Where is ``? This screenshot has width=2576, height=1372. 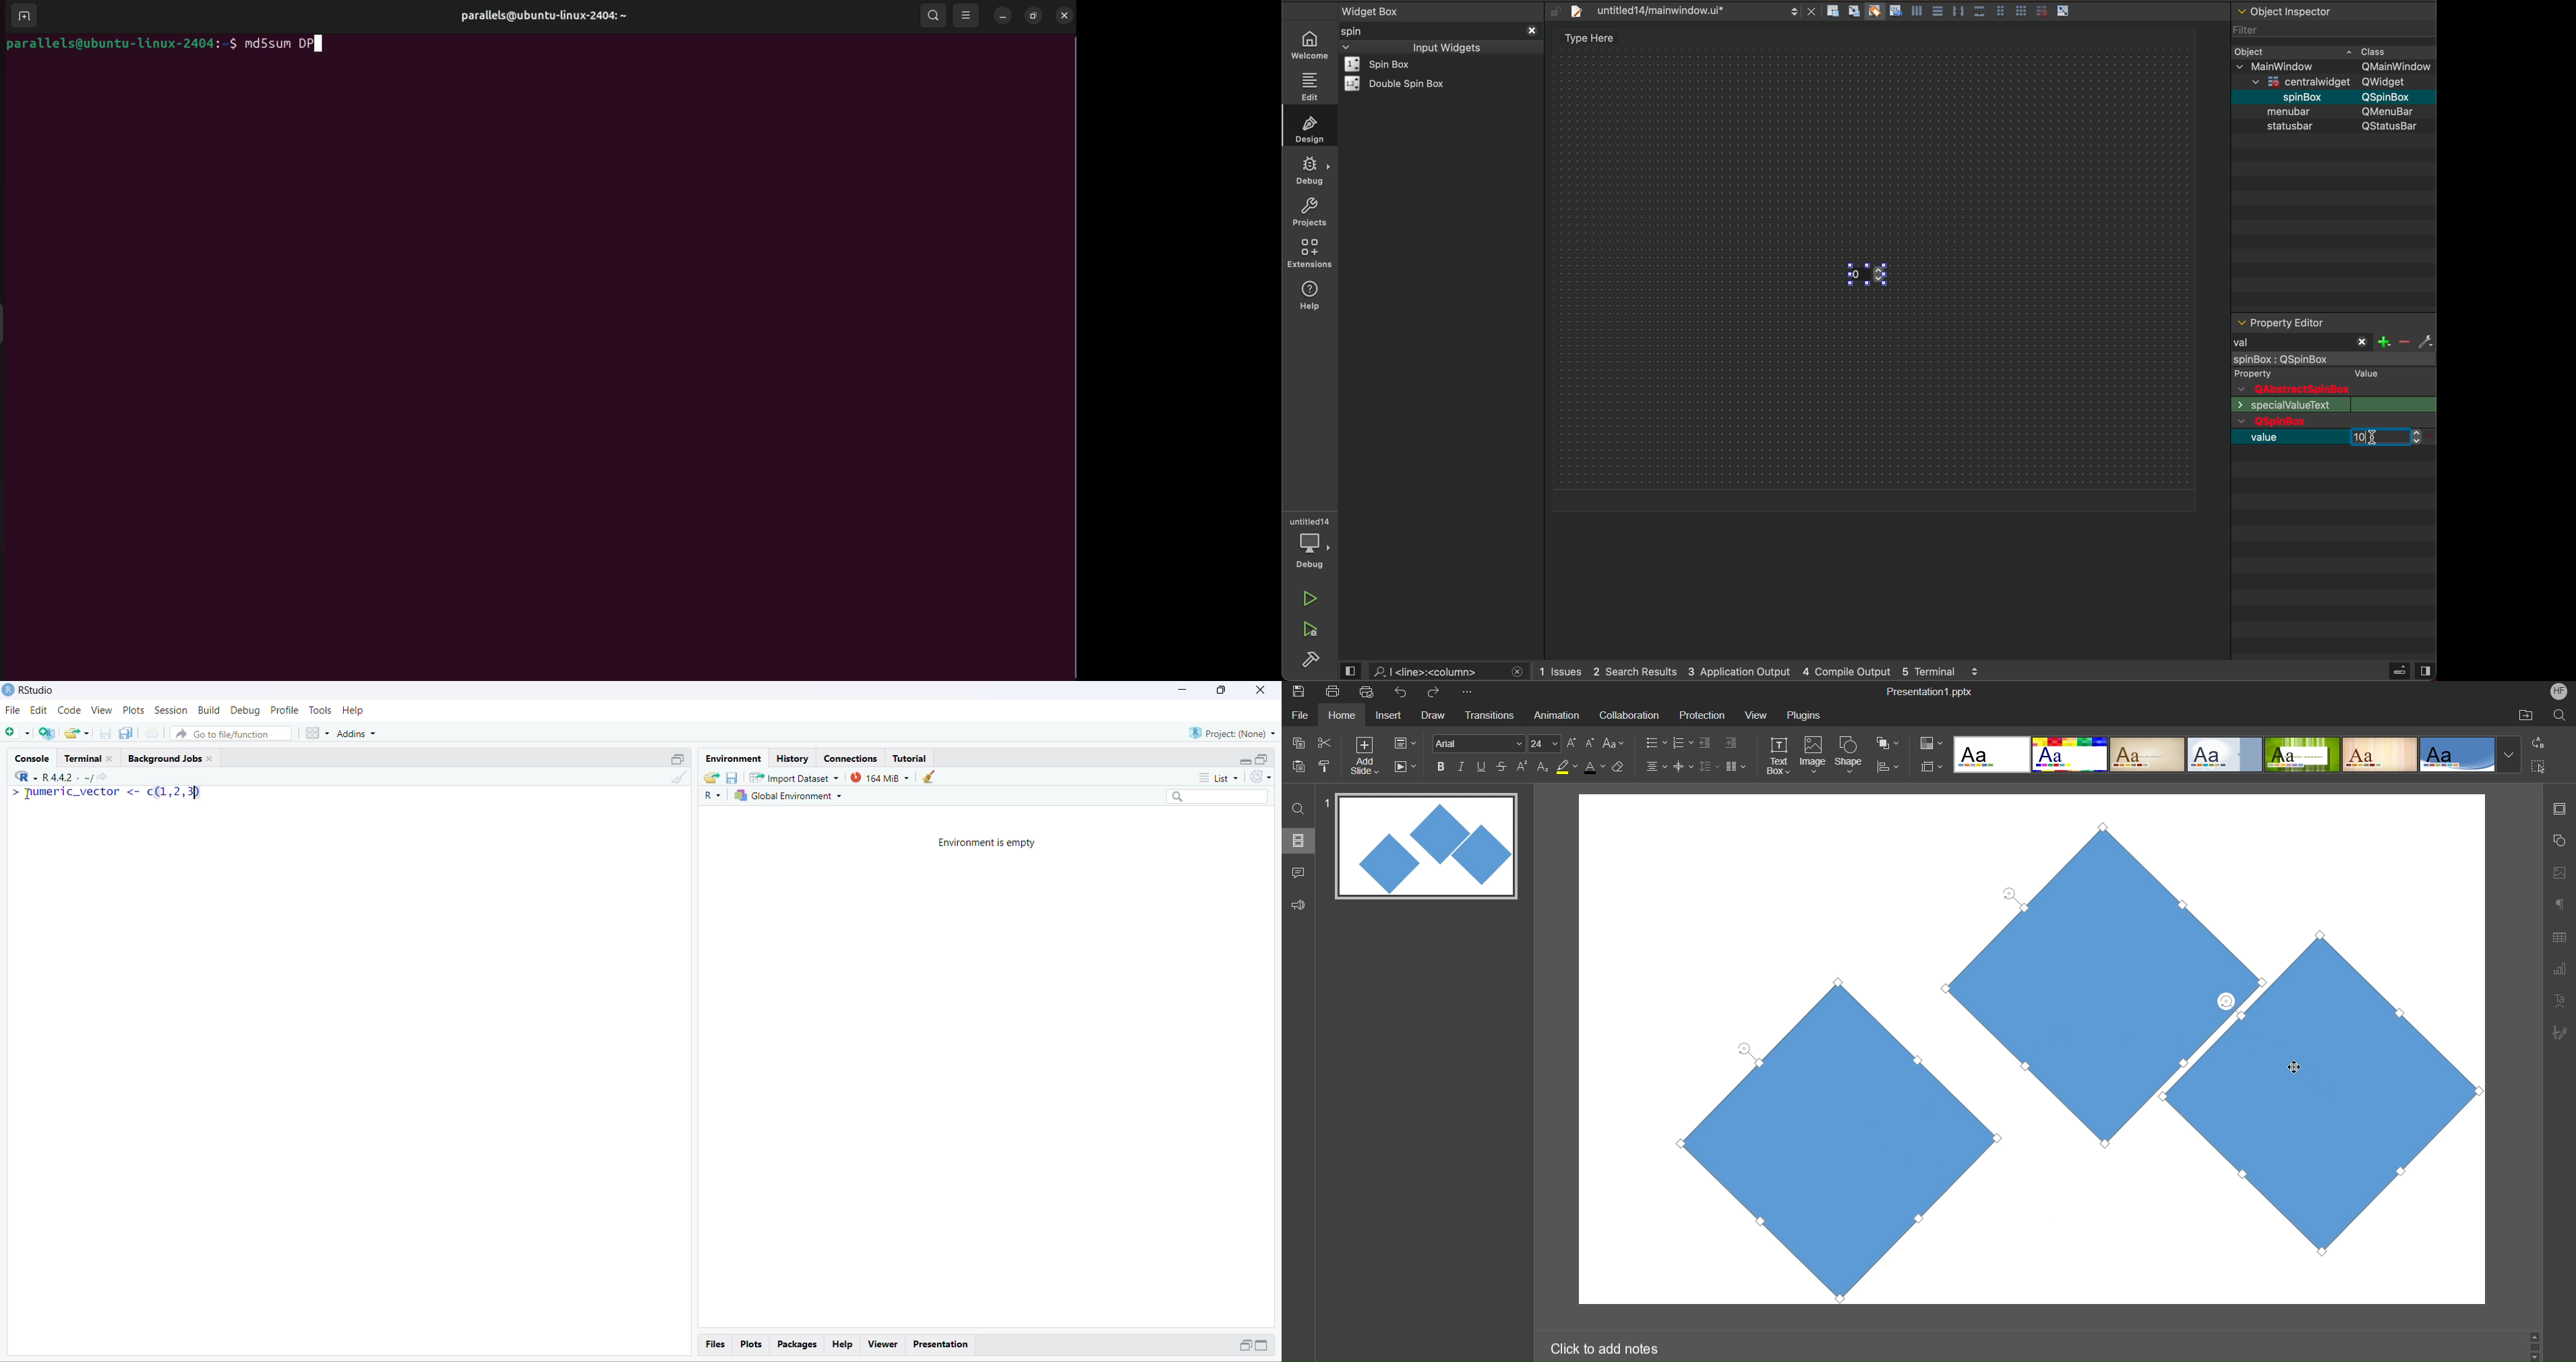
 is located at coordinates (2395, 67).